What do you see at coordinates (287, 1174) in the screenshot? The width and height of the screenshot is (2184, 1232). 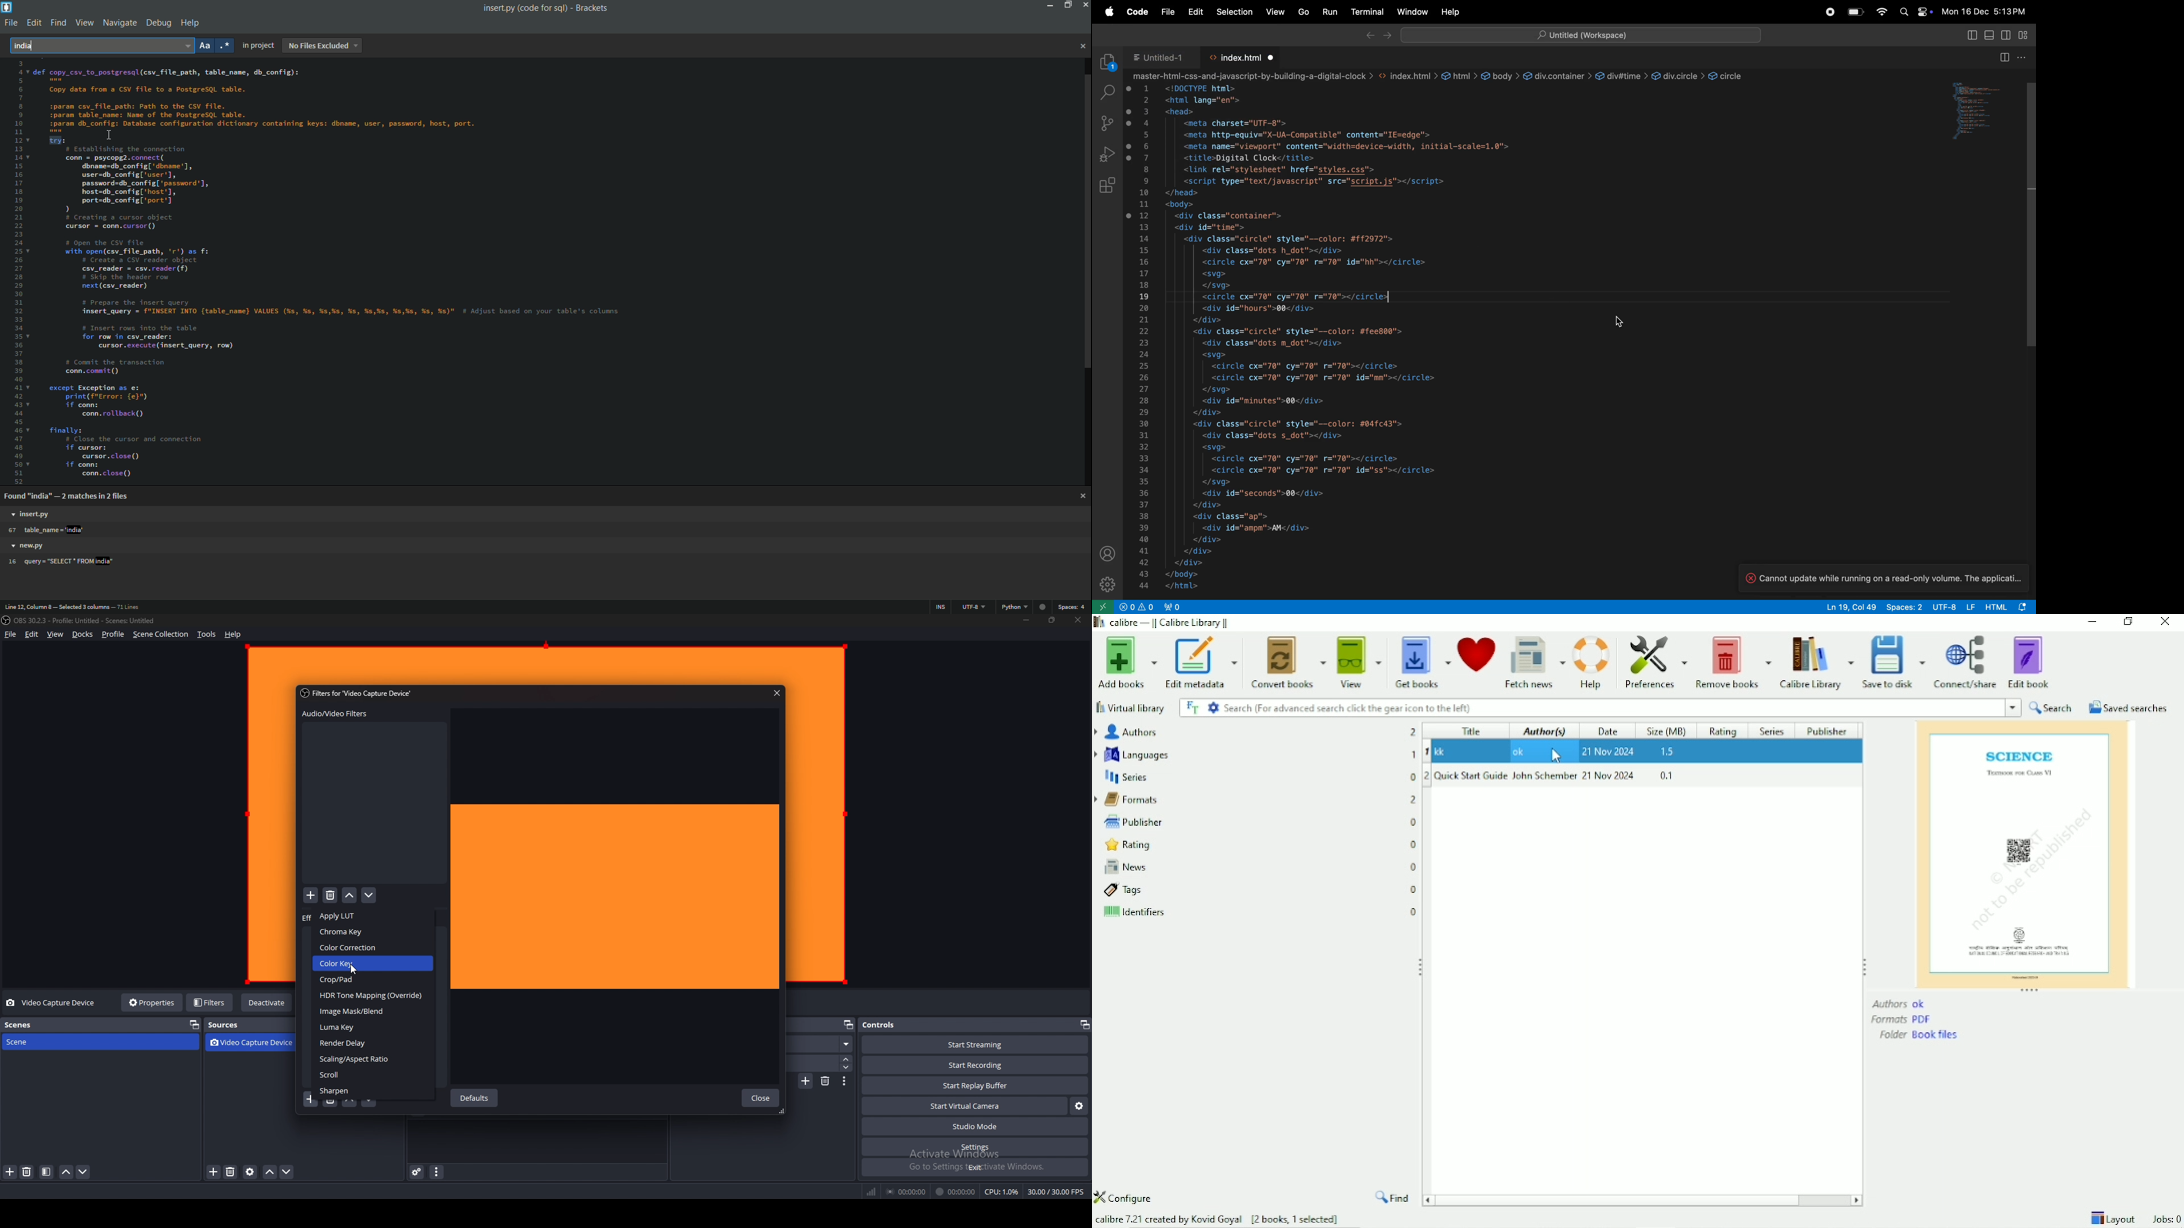 I see `move source down` at bounding box center [287, 1174].